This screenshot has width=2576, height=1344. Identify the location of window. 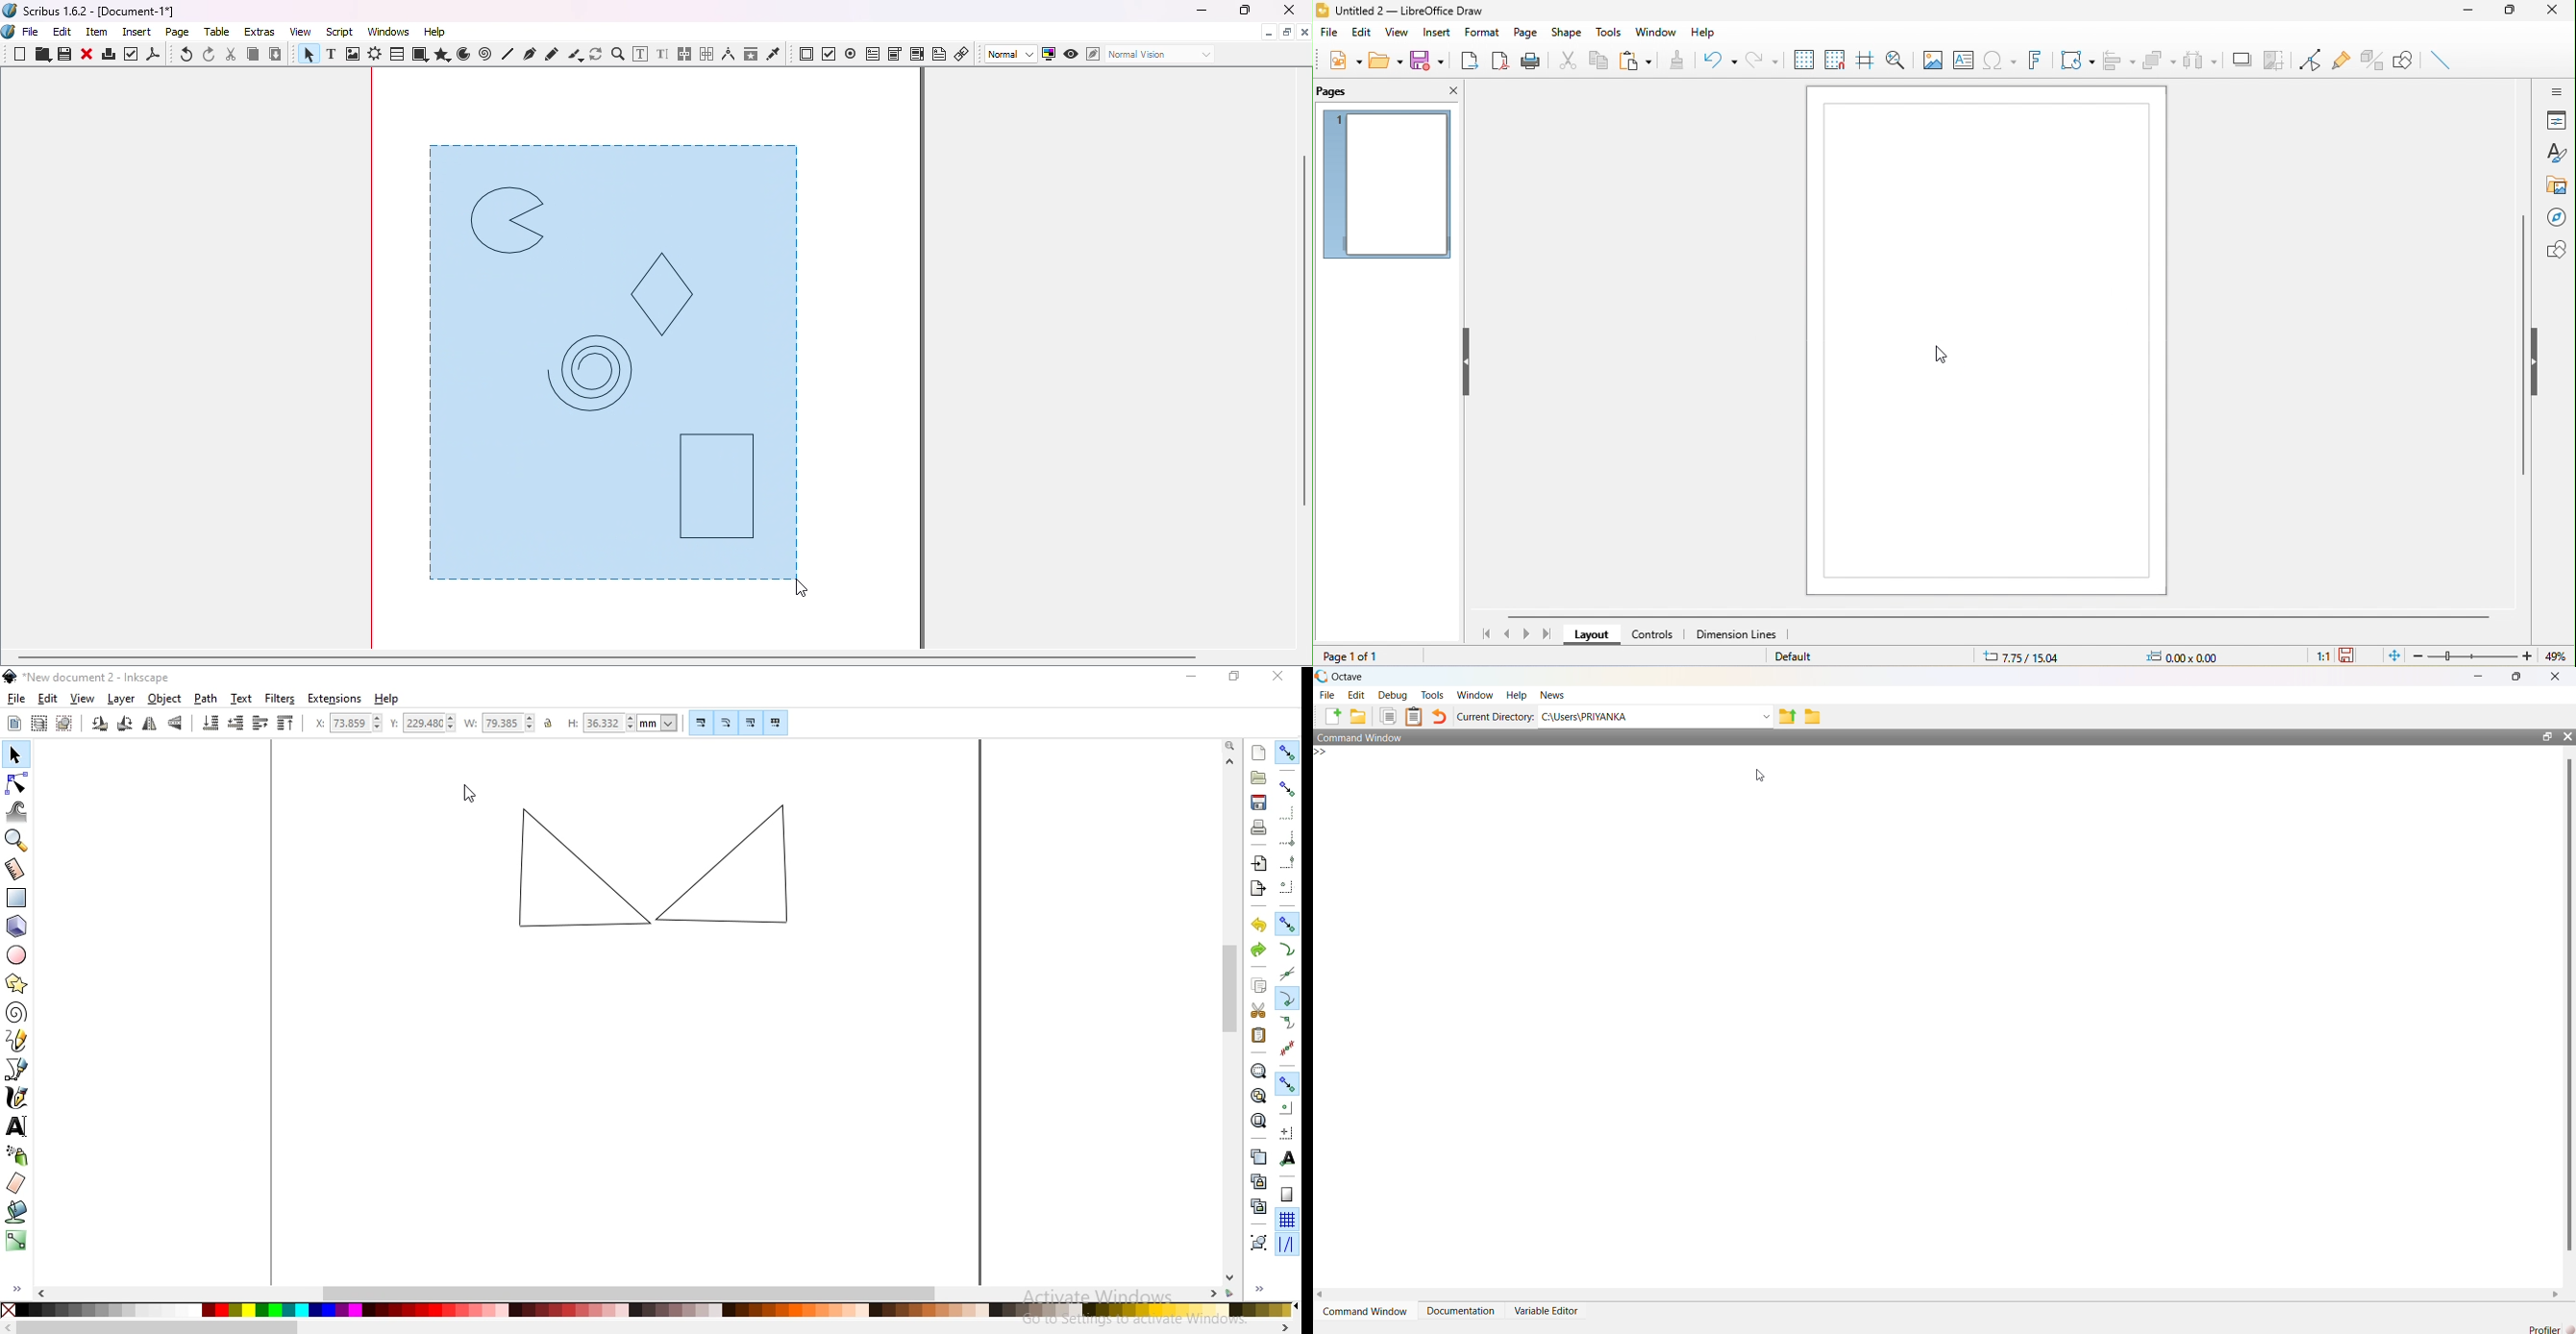
(1658, 31).